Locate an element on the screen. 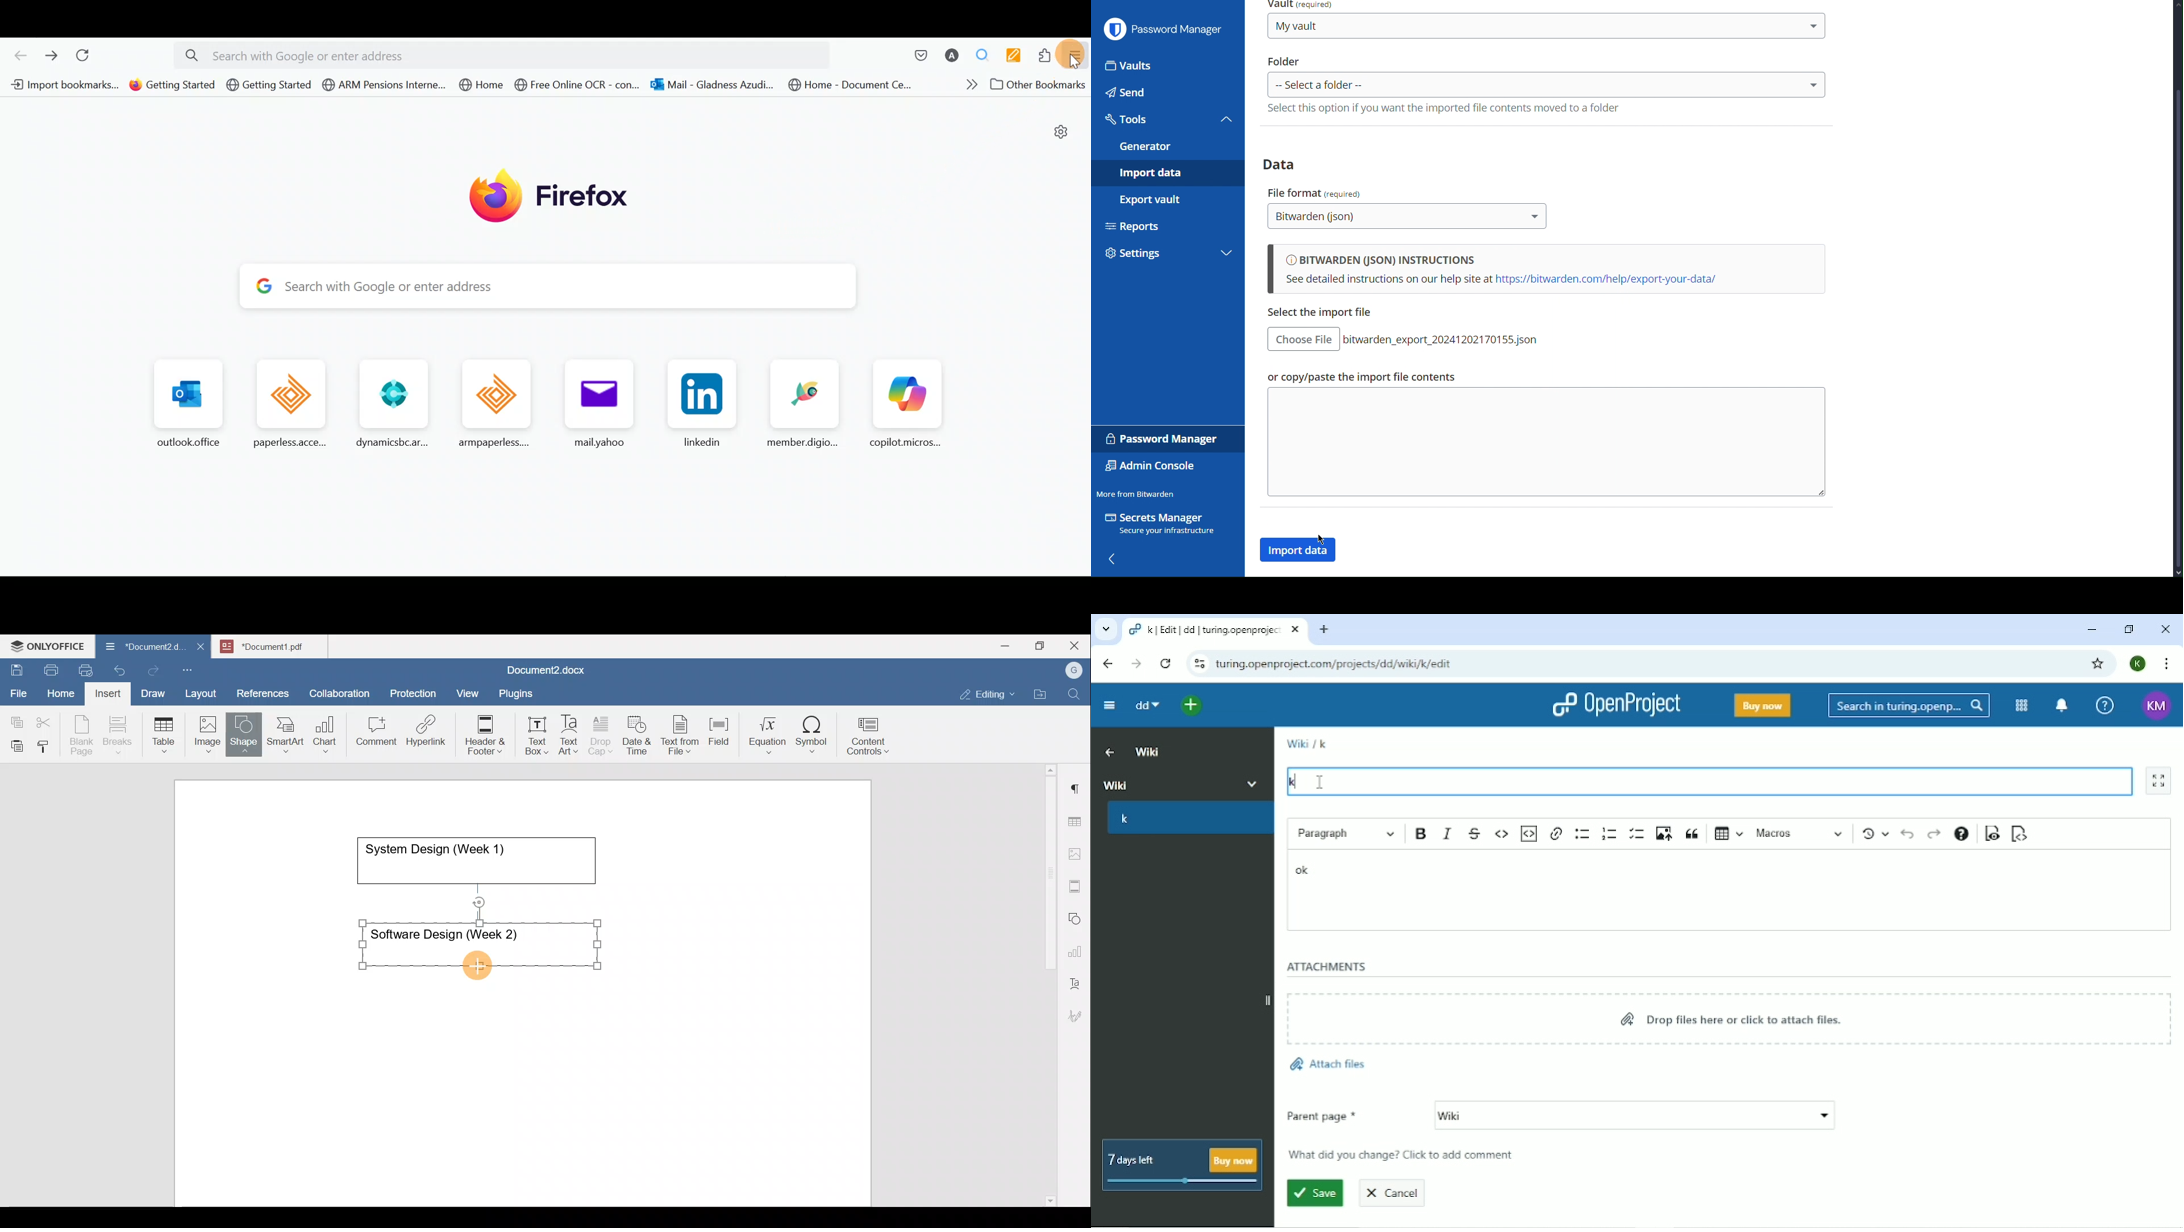 Image resolution: width=2184 pixels, height=1232 pixels. Upload image from computer is located at coordinates (1663, 834).